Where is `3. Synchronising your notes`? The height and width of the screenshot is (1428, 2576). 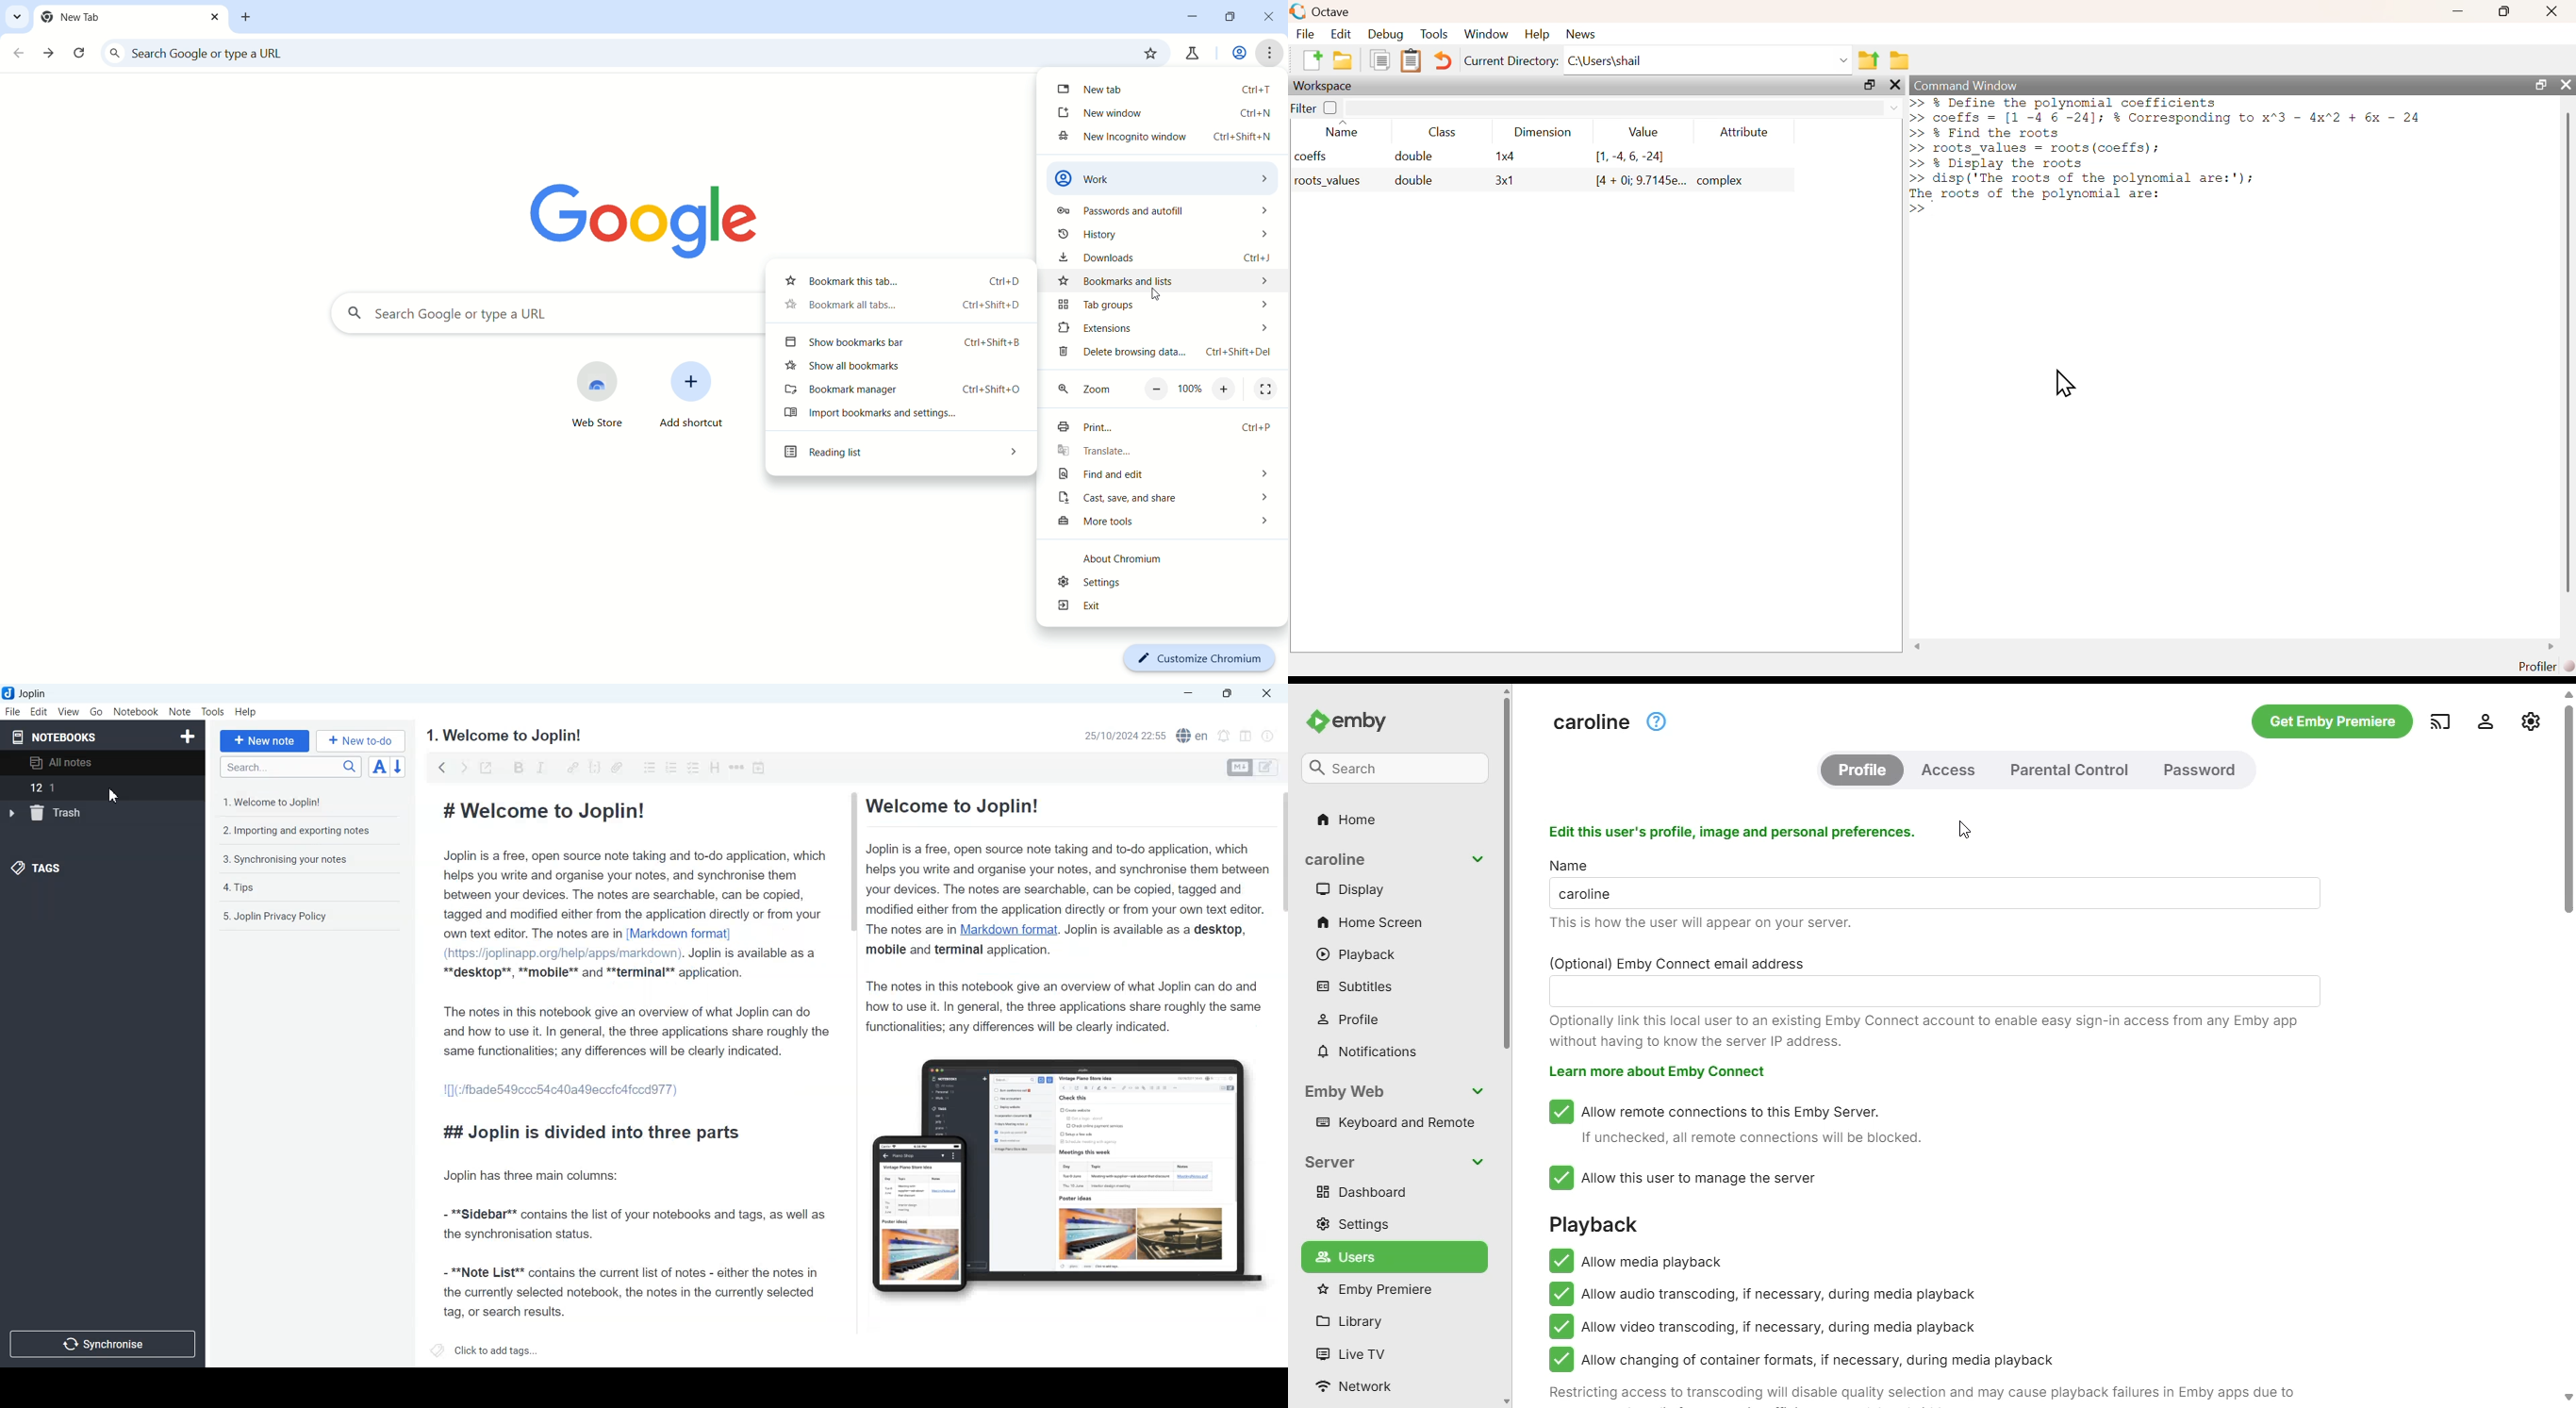 3. Synchronising your notes is located at coordinates (285, 860).